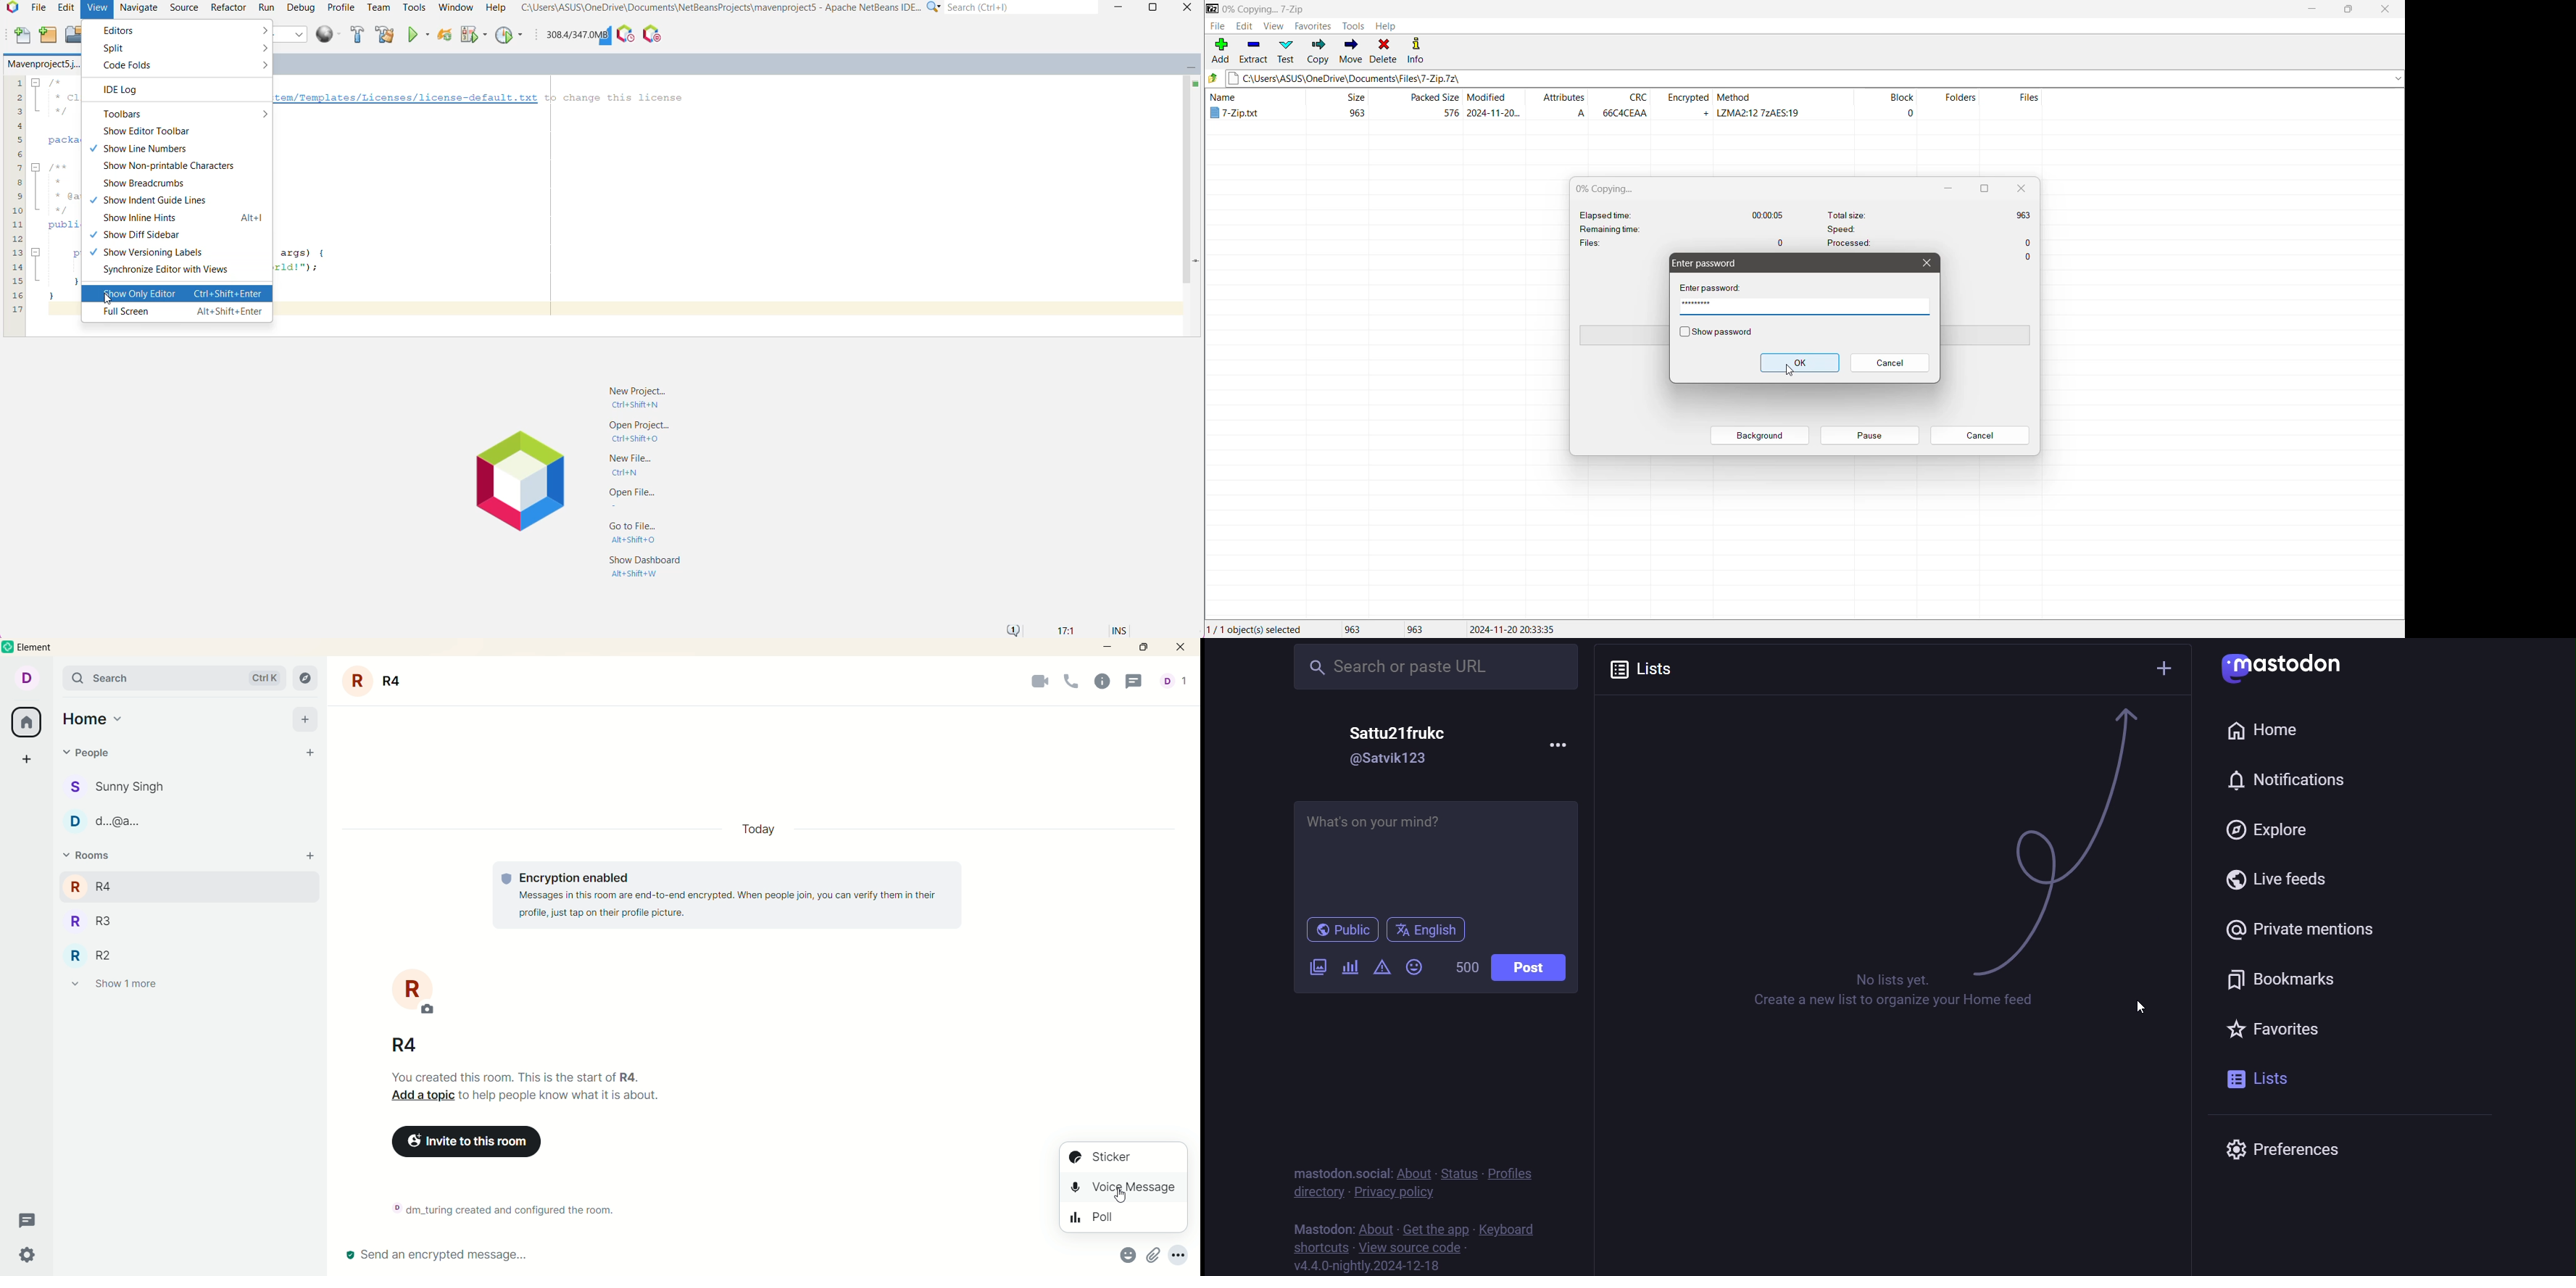 The image size is (2576, 1288). Describe the element at coordinates (378, 681) in the screenshot. I see `room name` at that location.